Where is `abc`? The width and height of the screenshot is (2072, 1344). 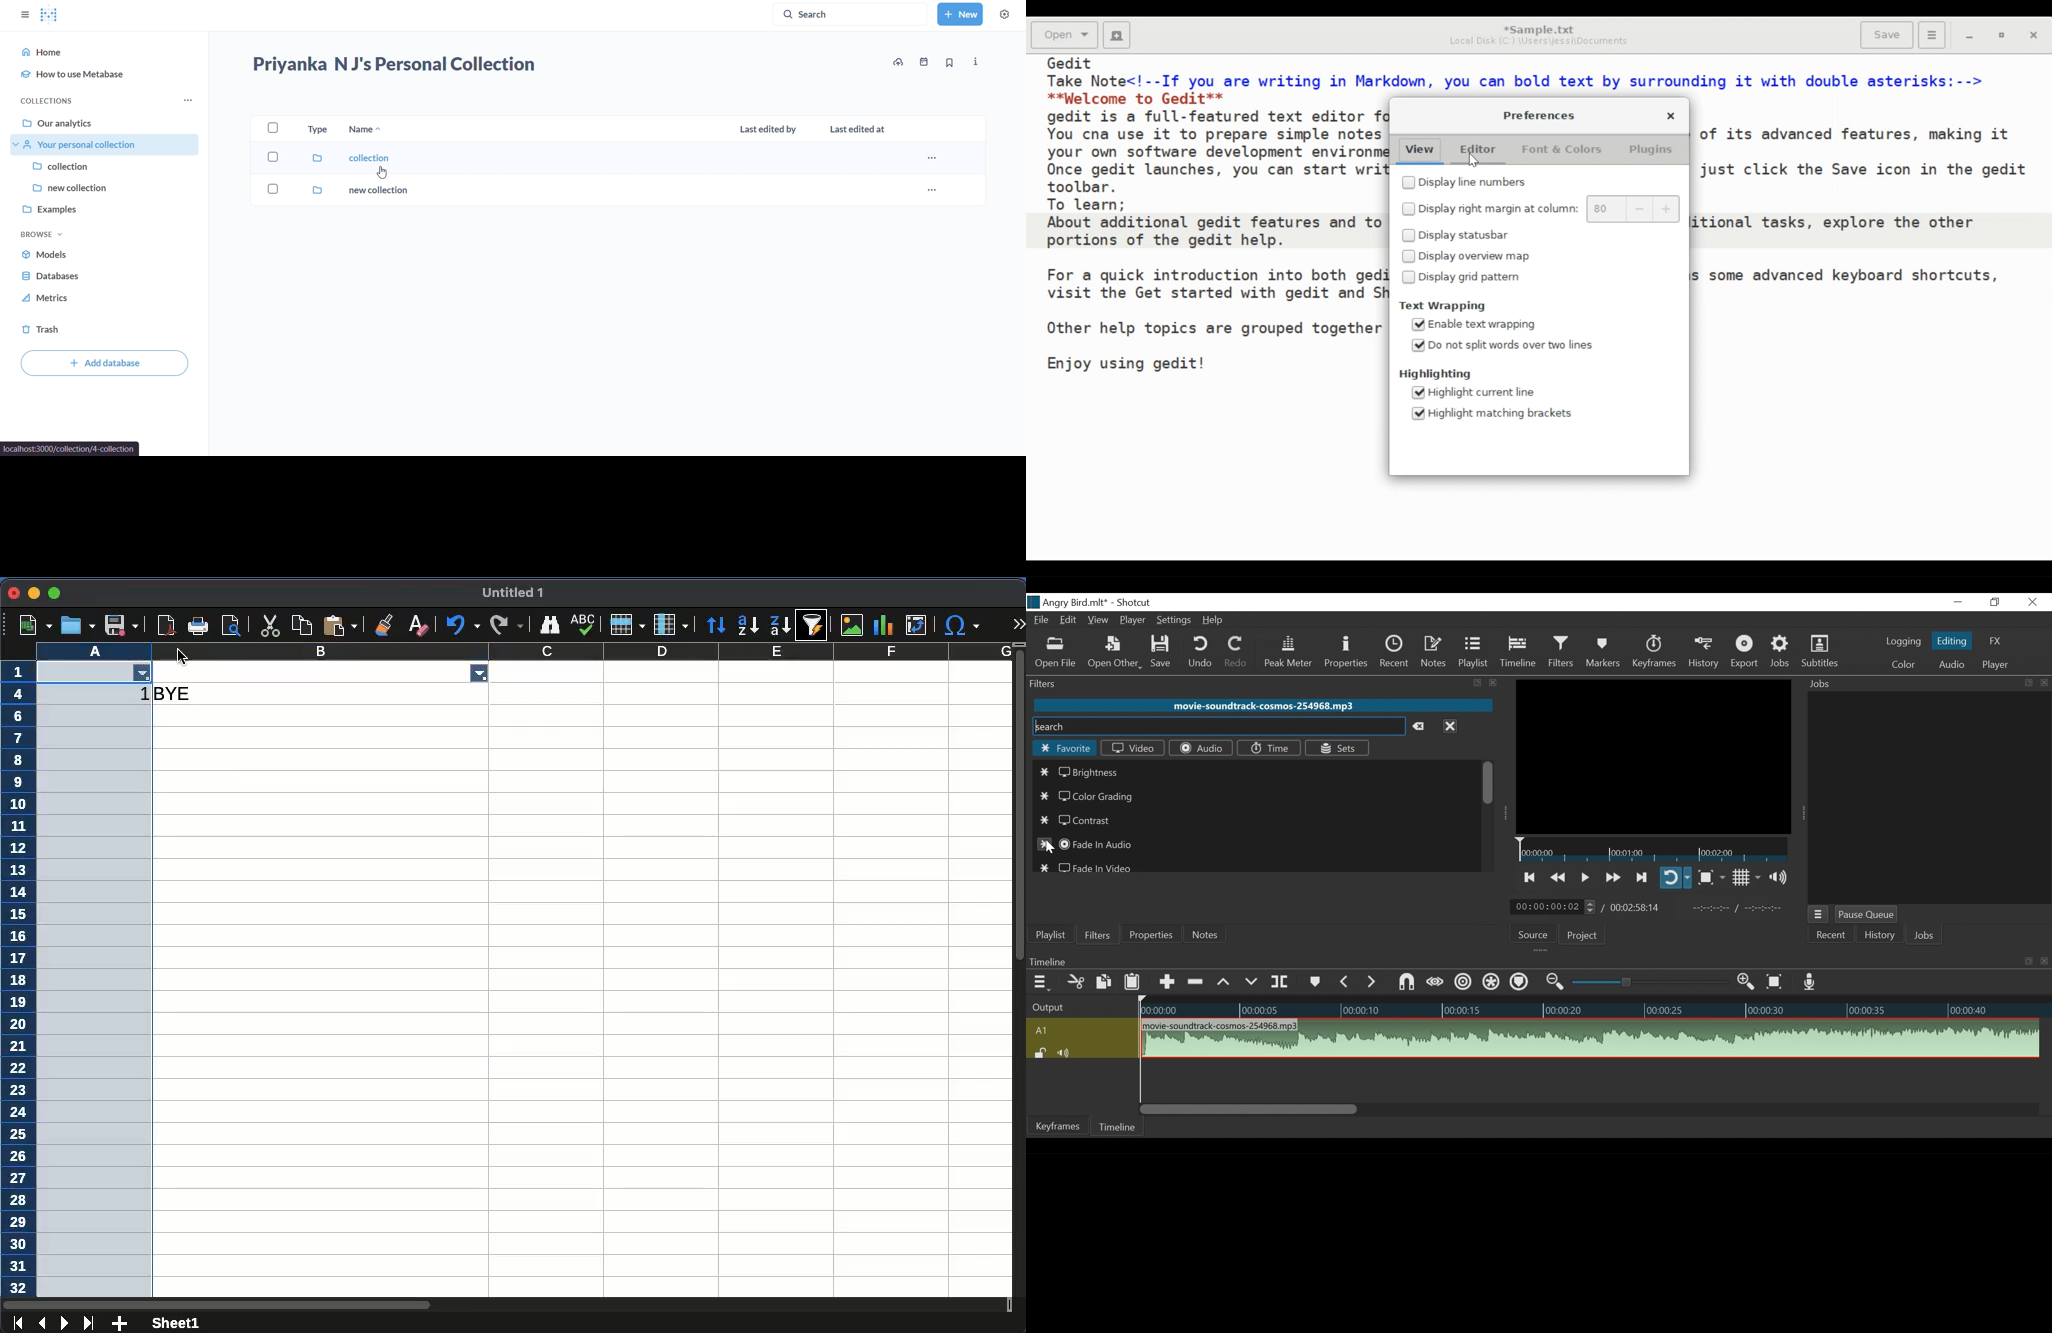
abc is located at coordinates (580, 624).